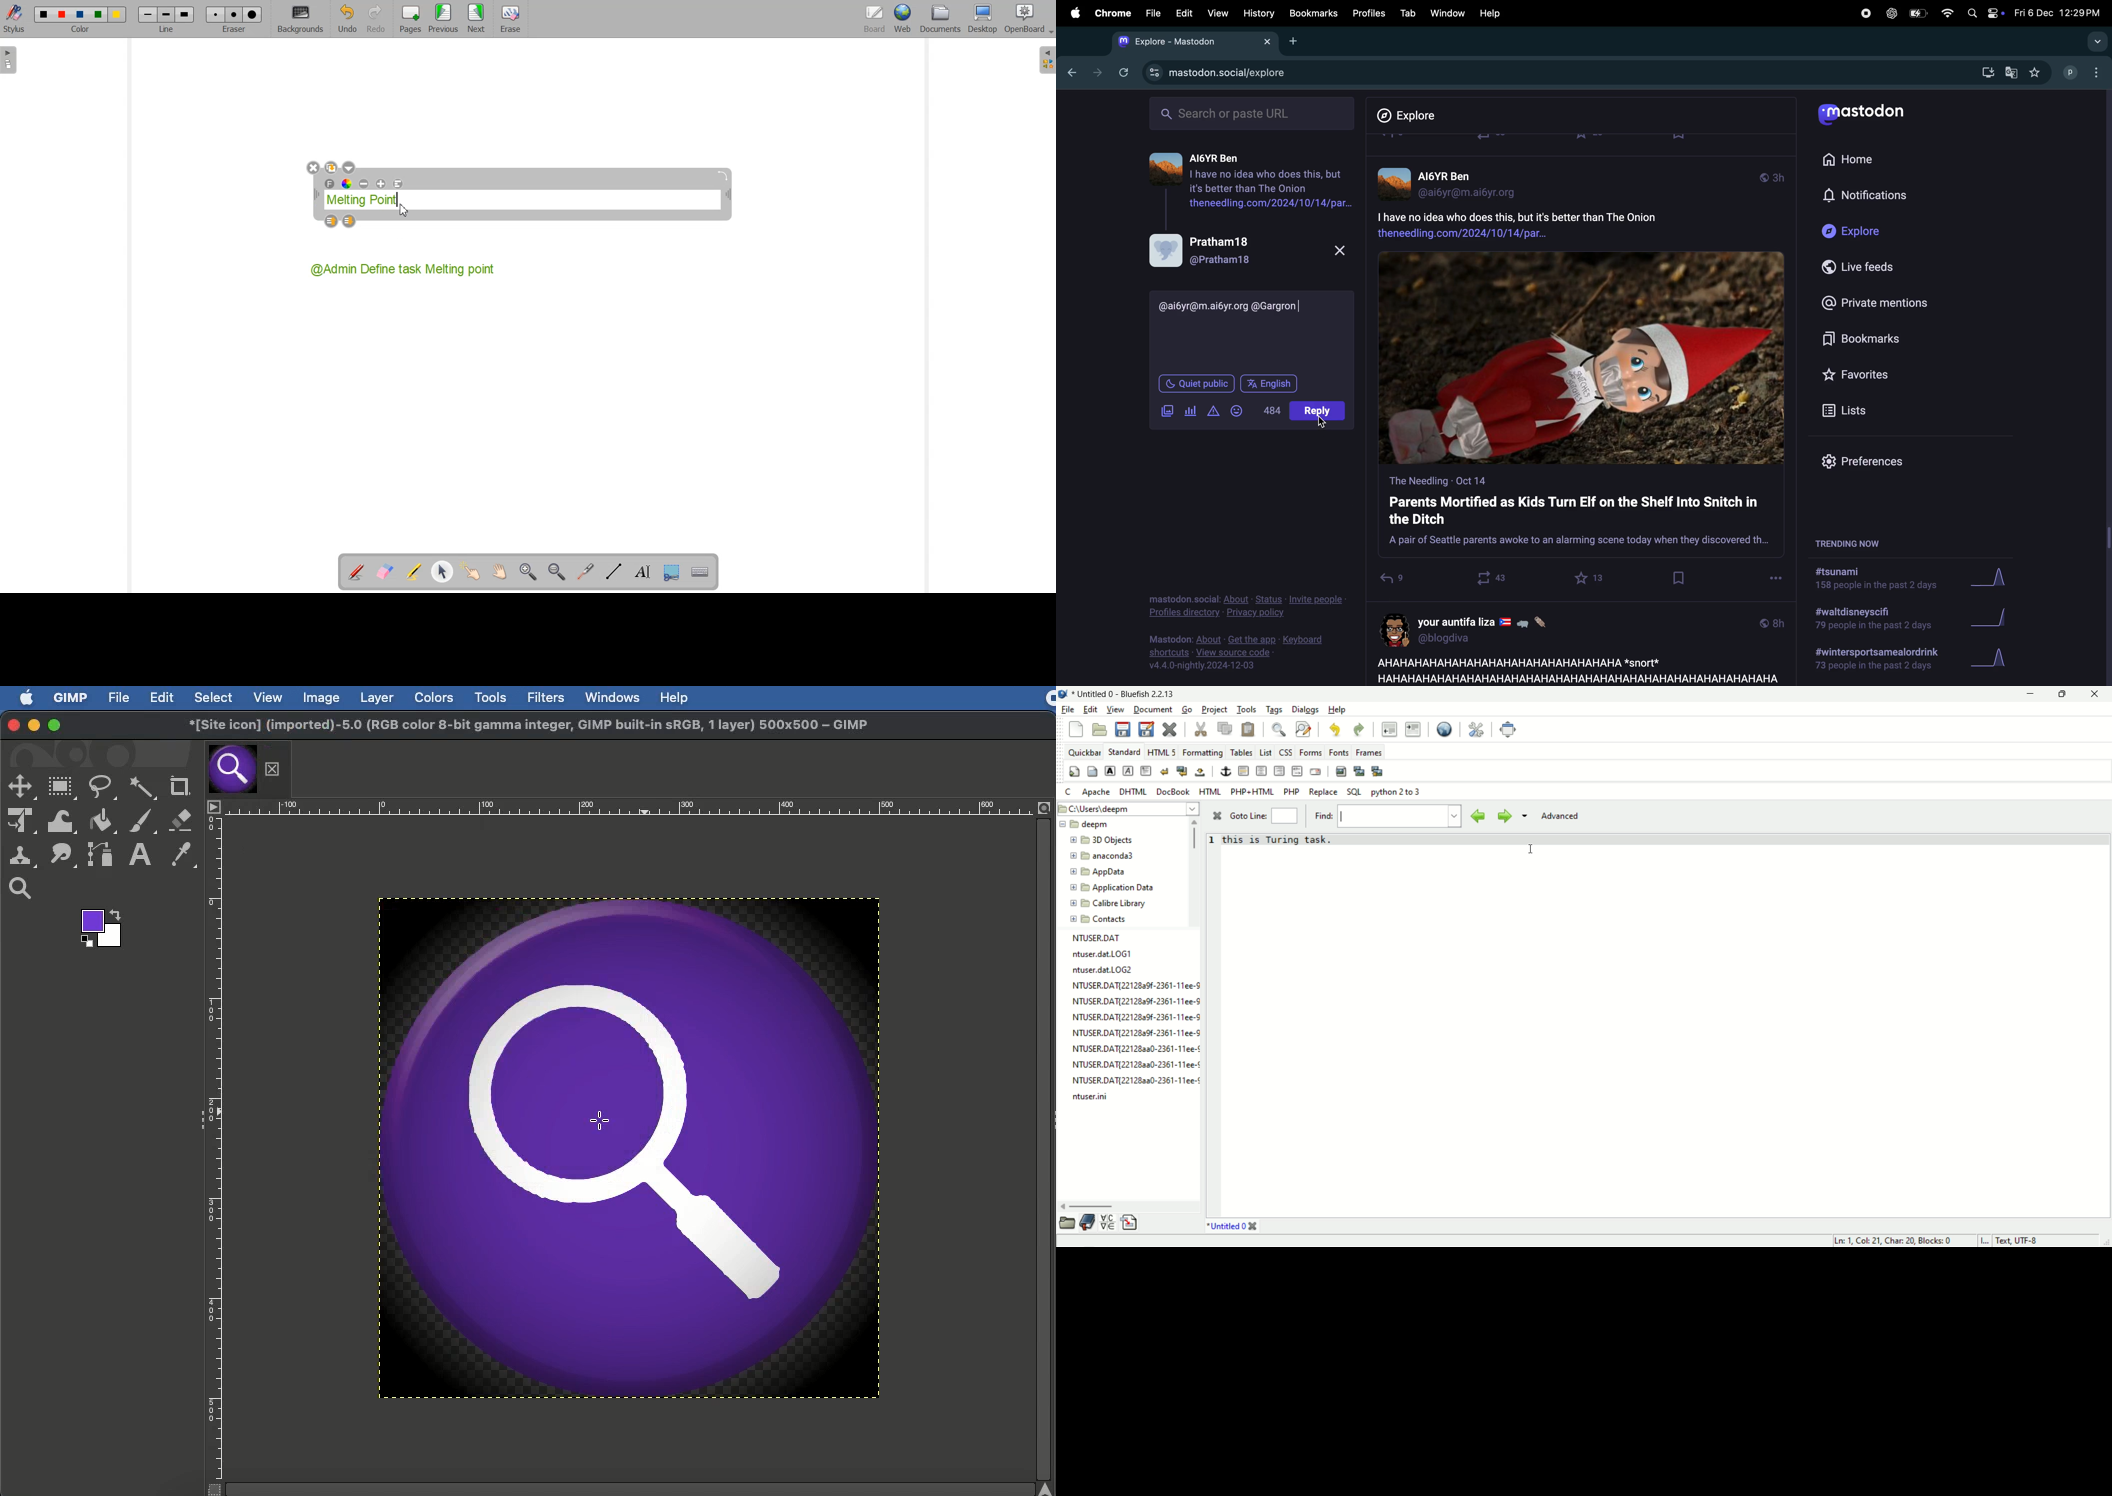 The width and height of the screenshot is (2128, 1512). I want to click on break and clear, so click(1182, 772).